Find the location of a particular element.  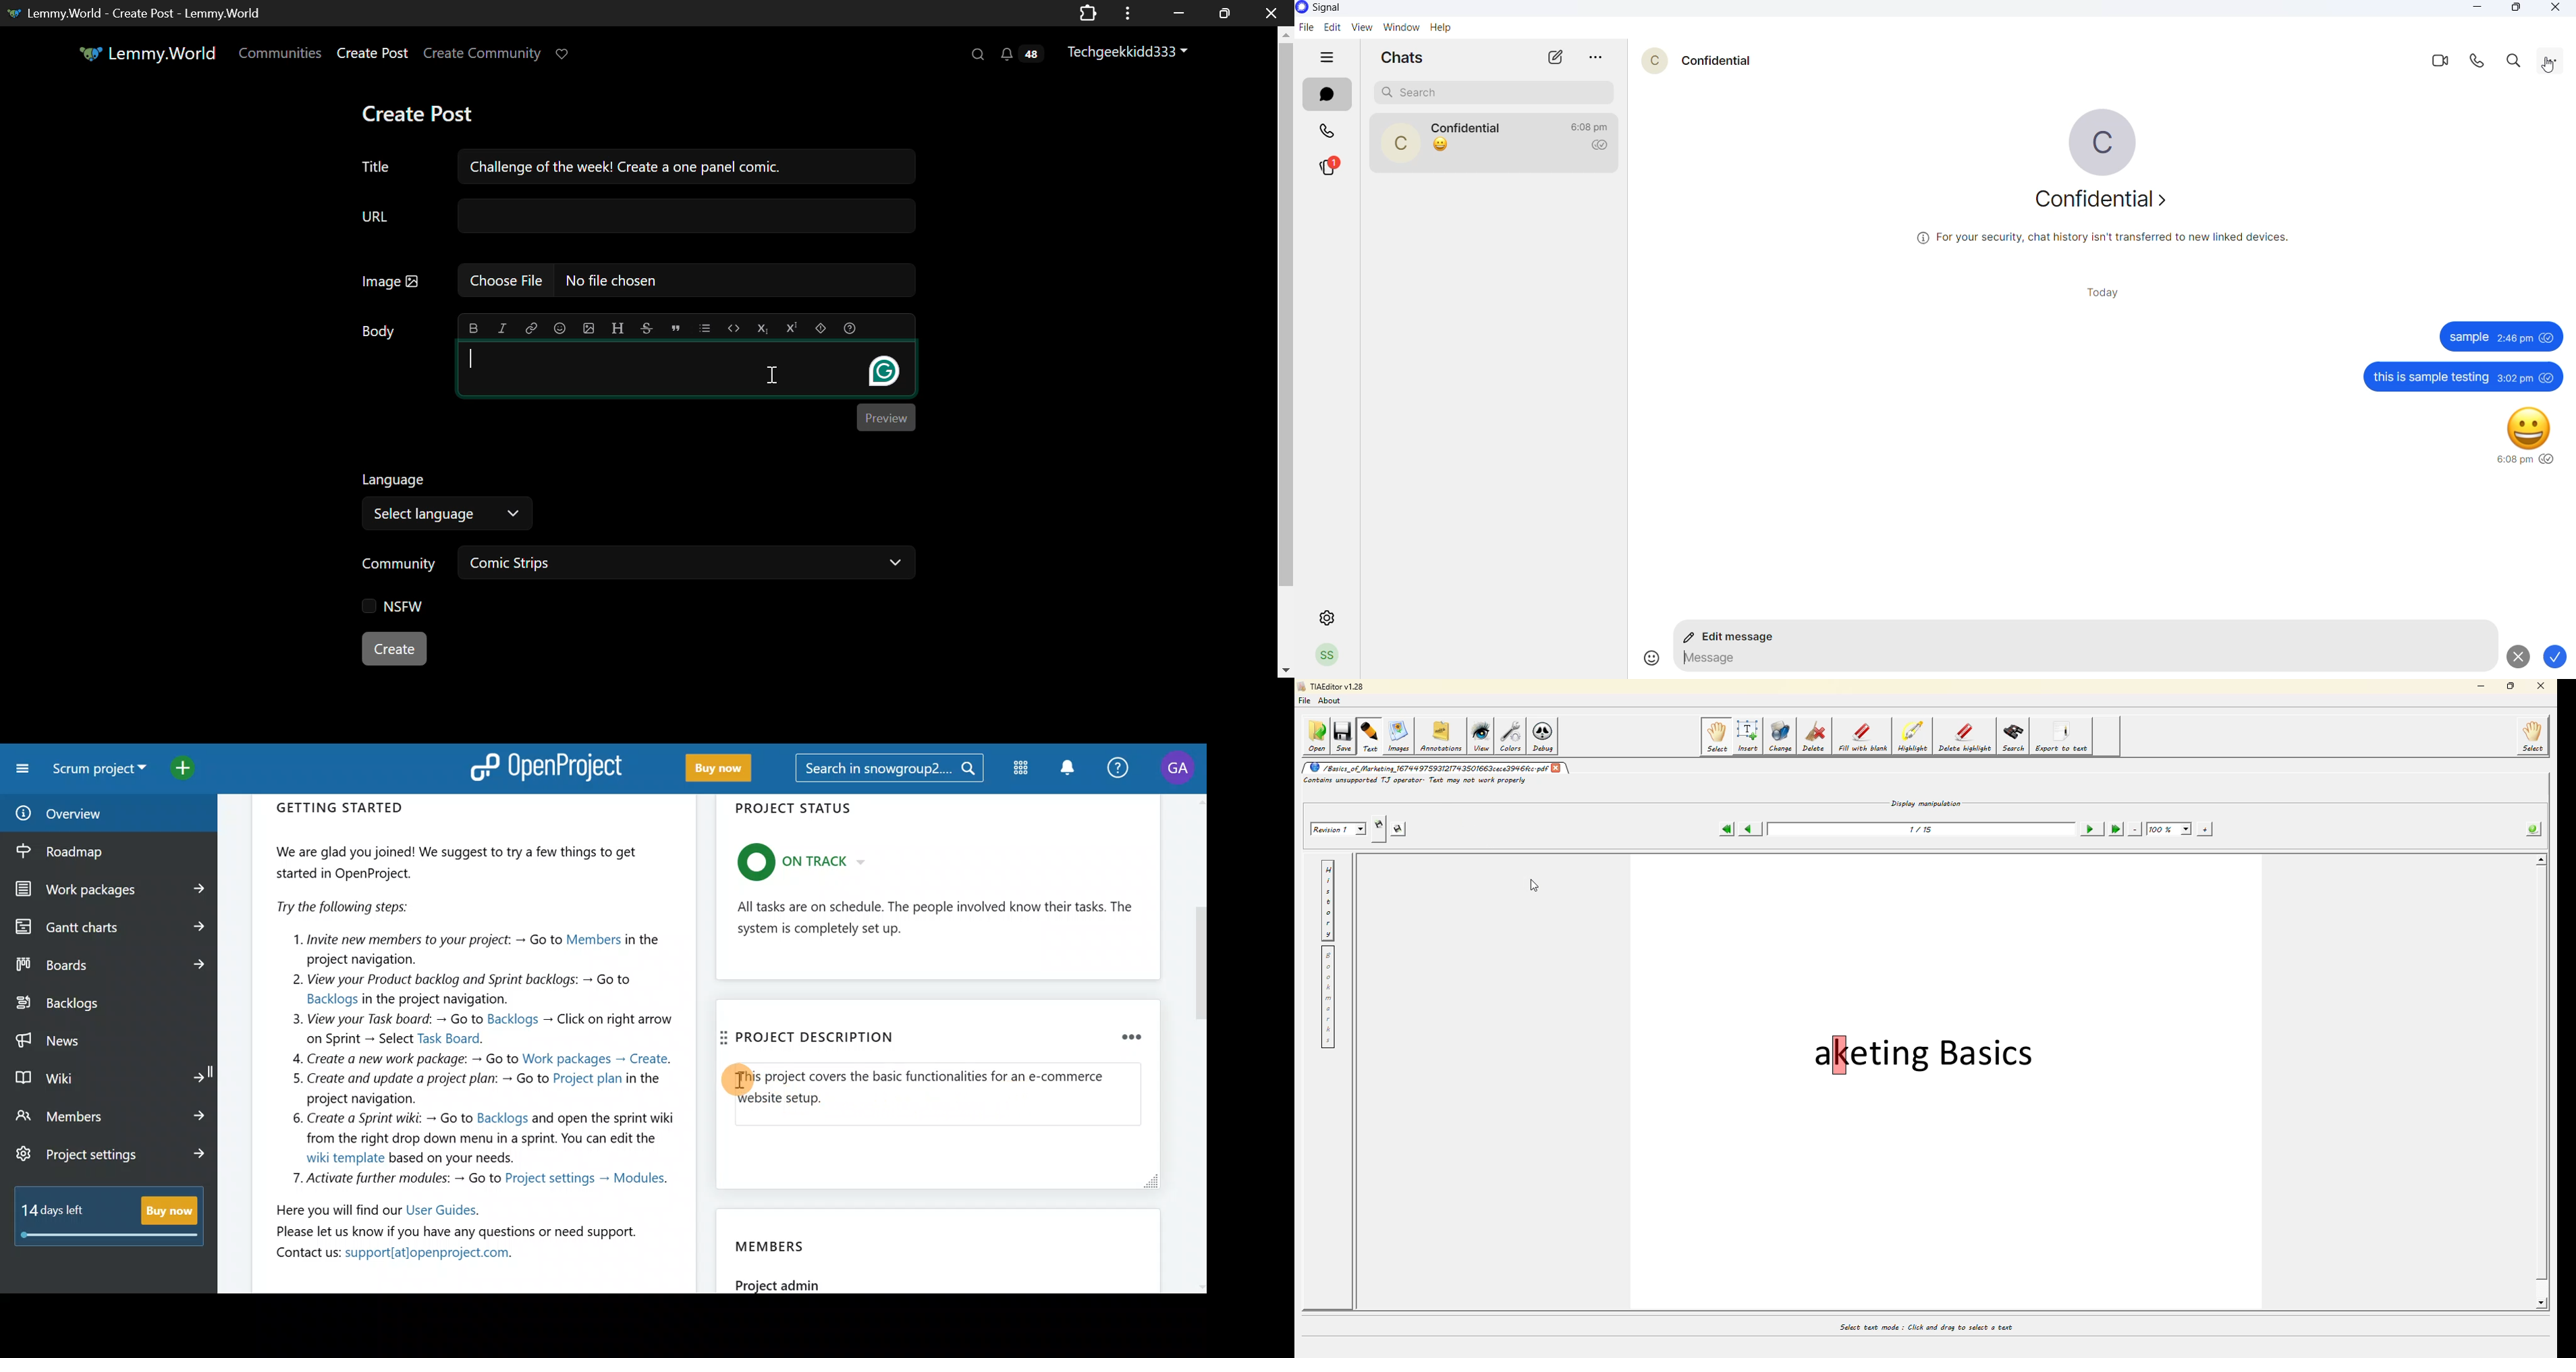

URL is located at coordinates (636, 220).